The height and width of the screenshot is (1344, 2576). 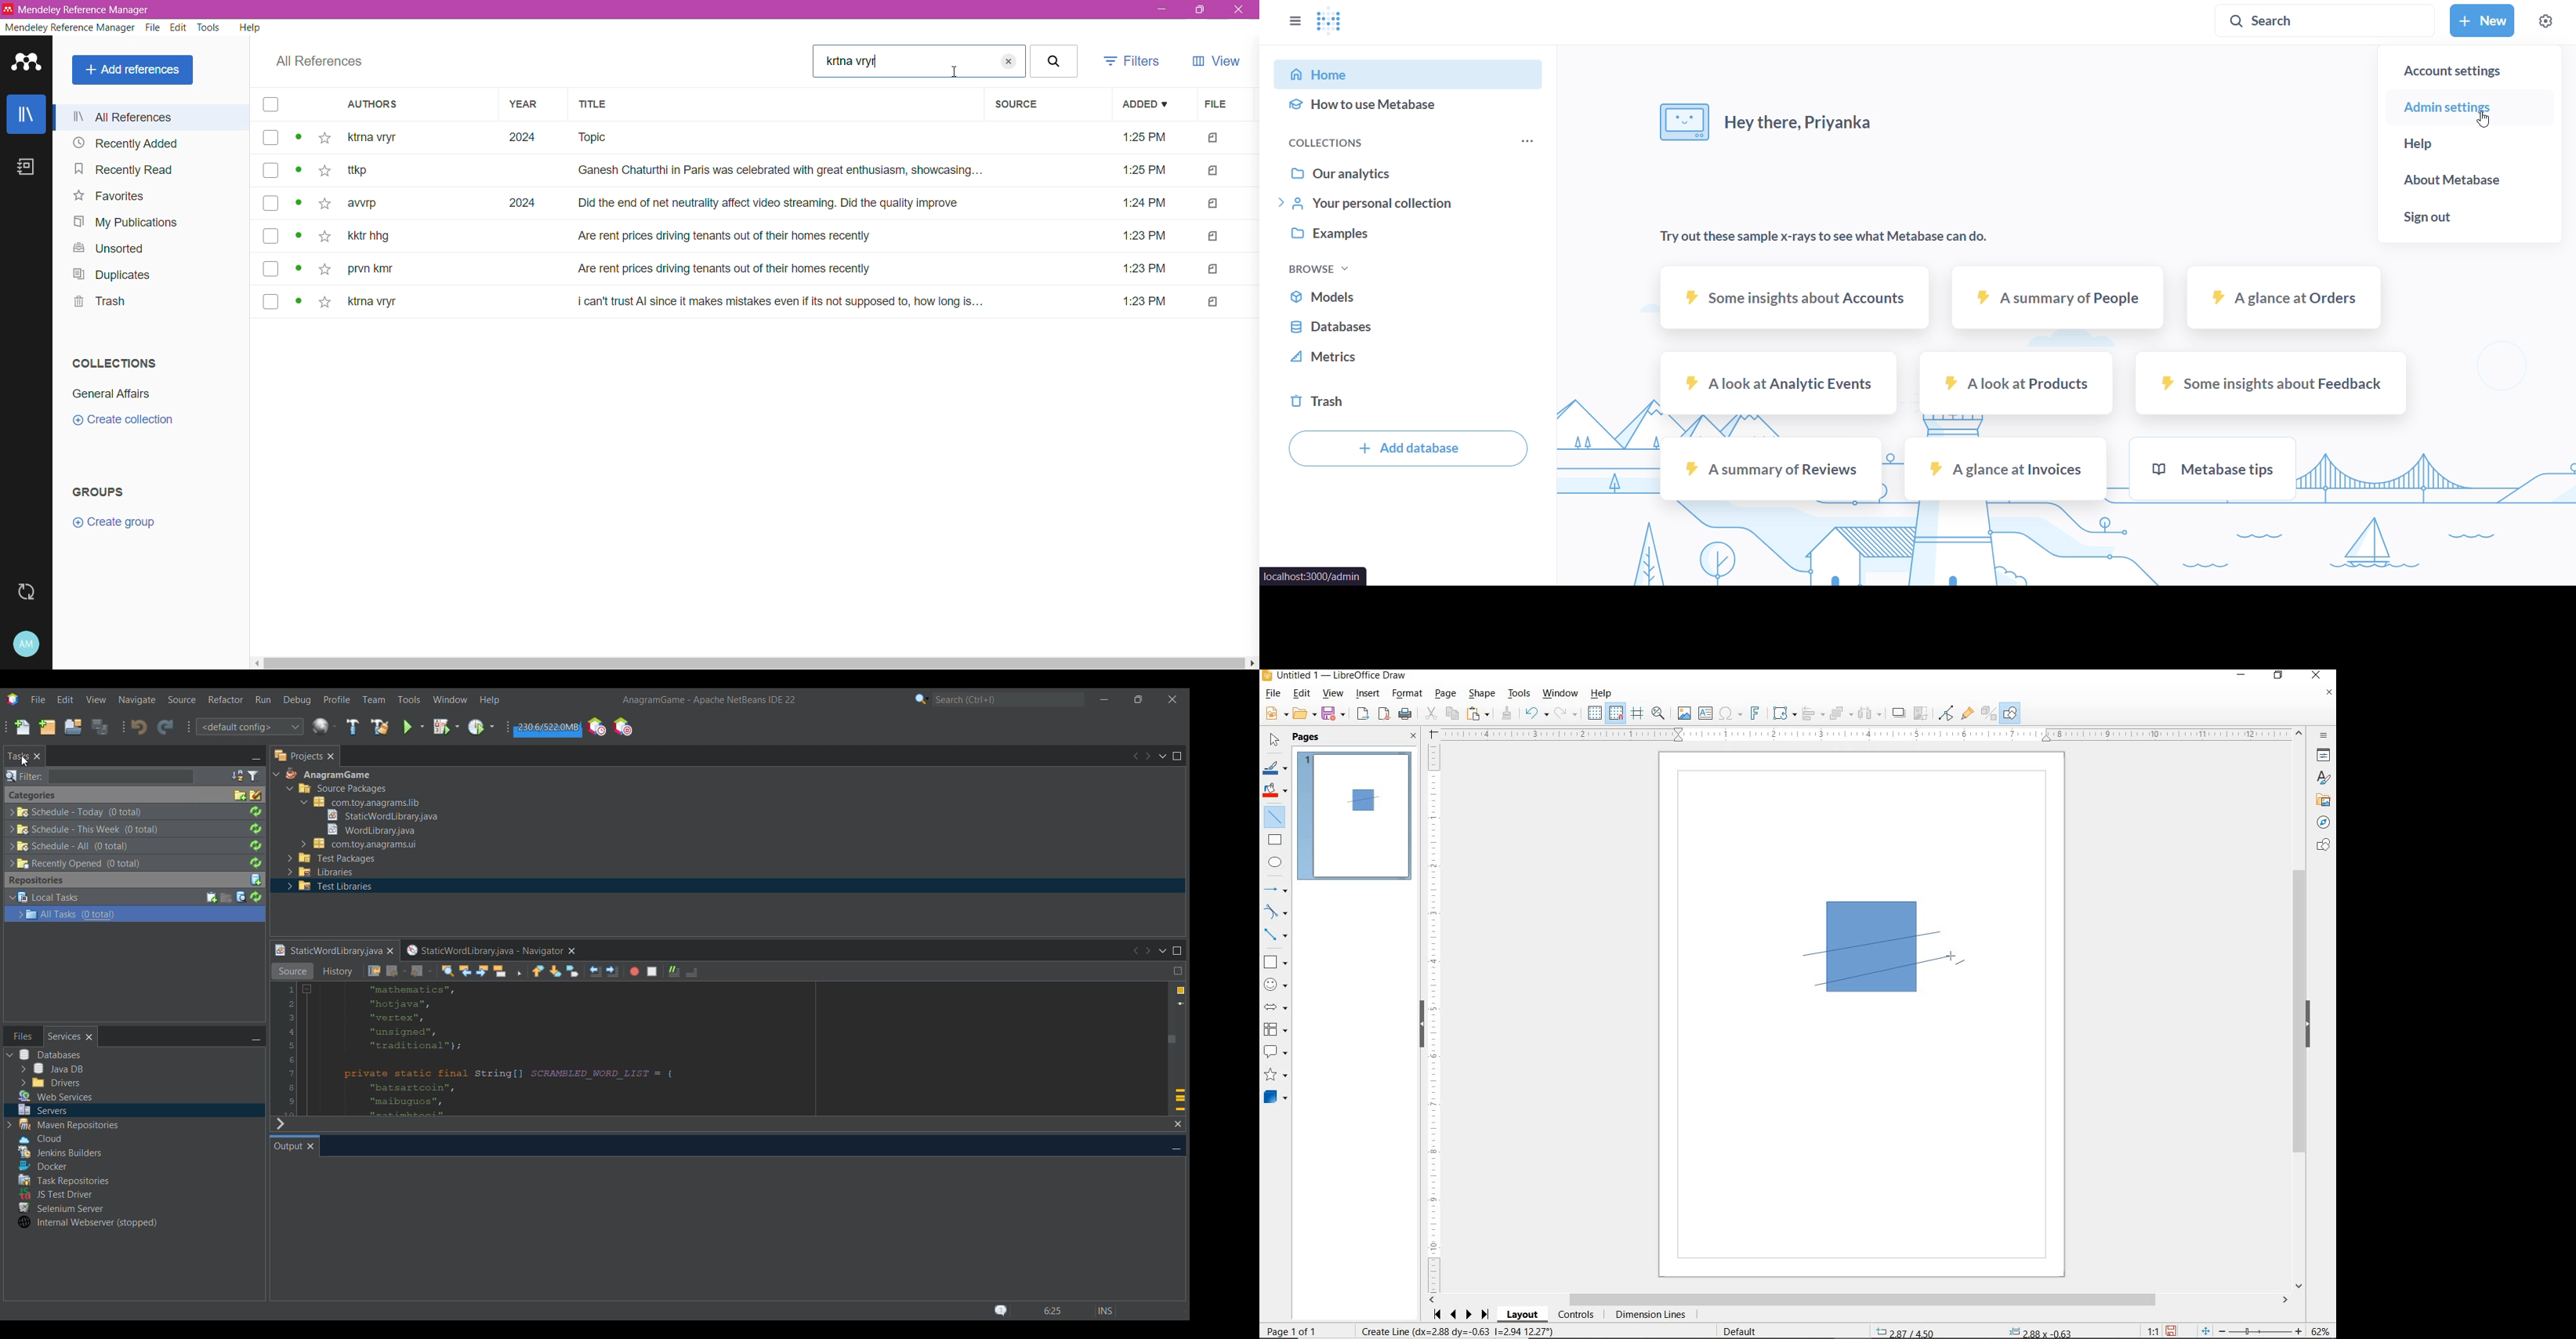 I want to click on Debug main project settings, so click(x=446, y=727).